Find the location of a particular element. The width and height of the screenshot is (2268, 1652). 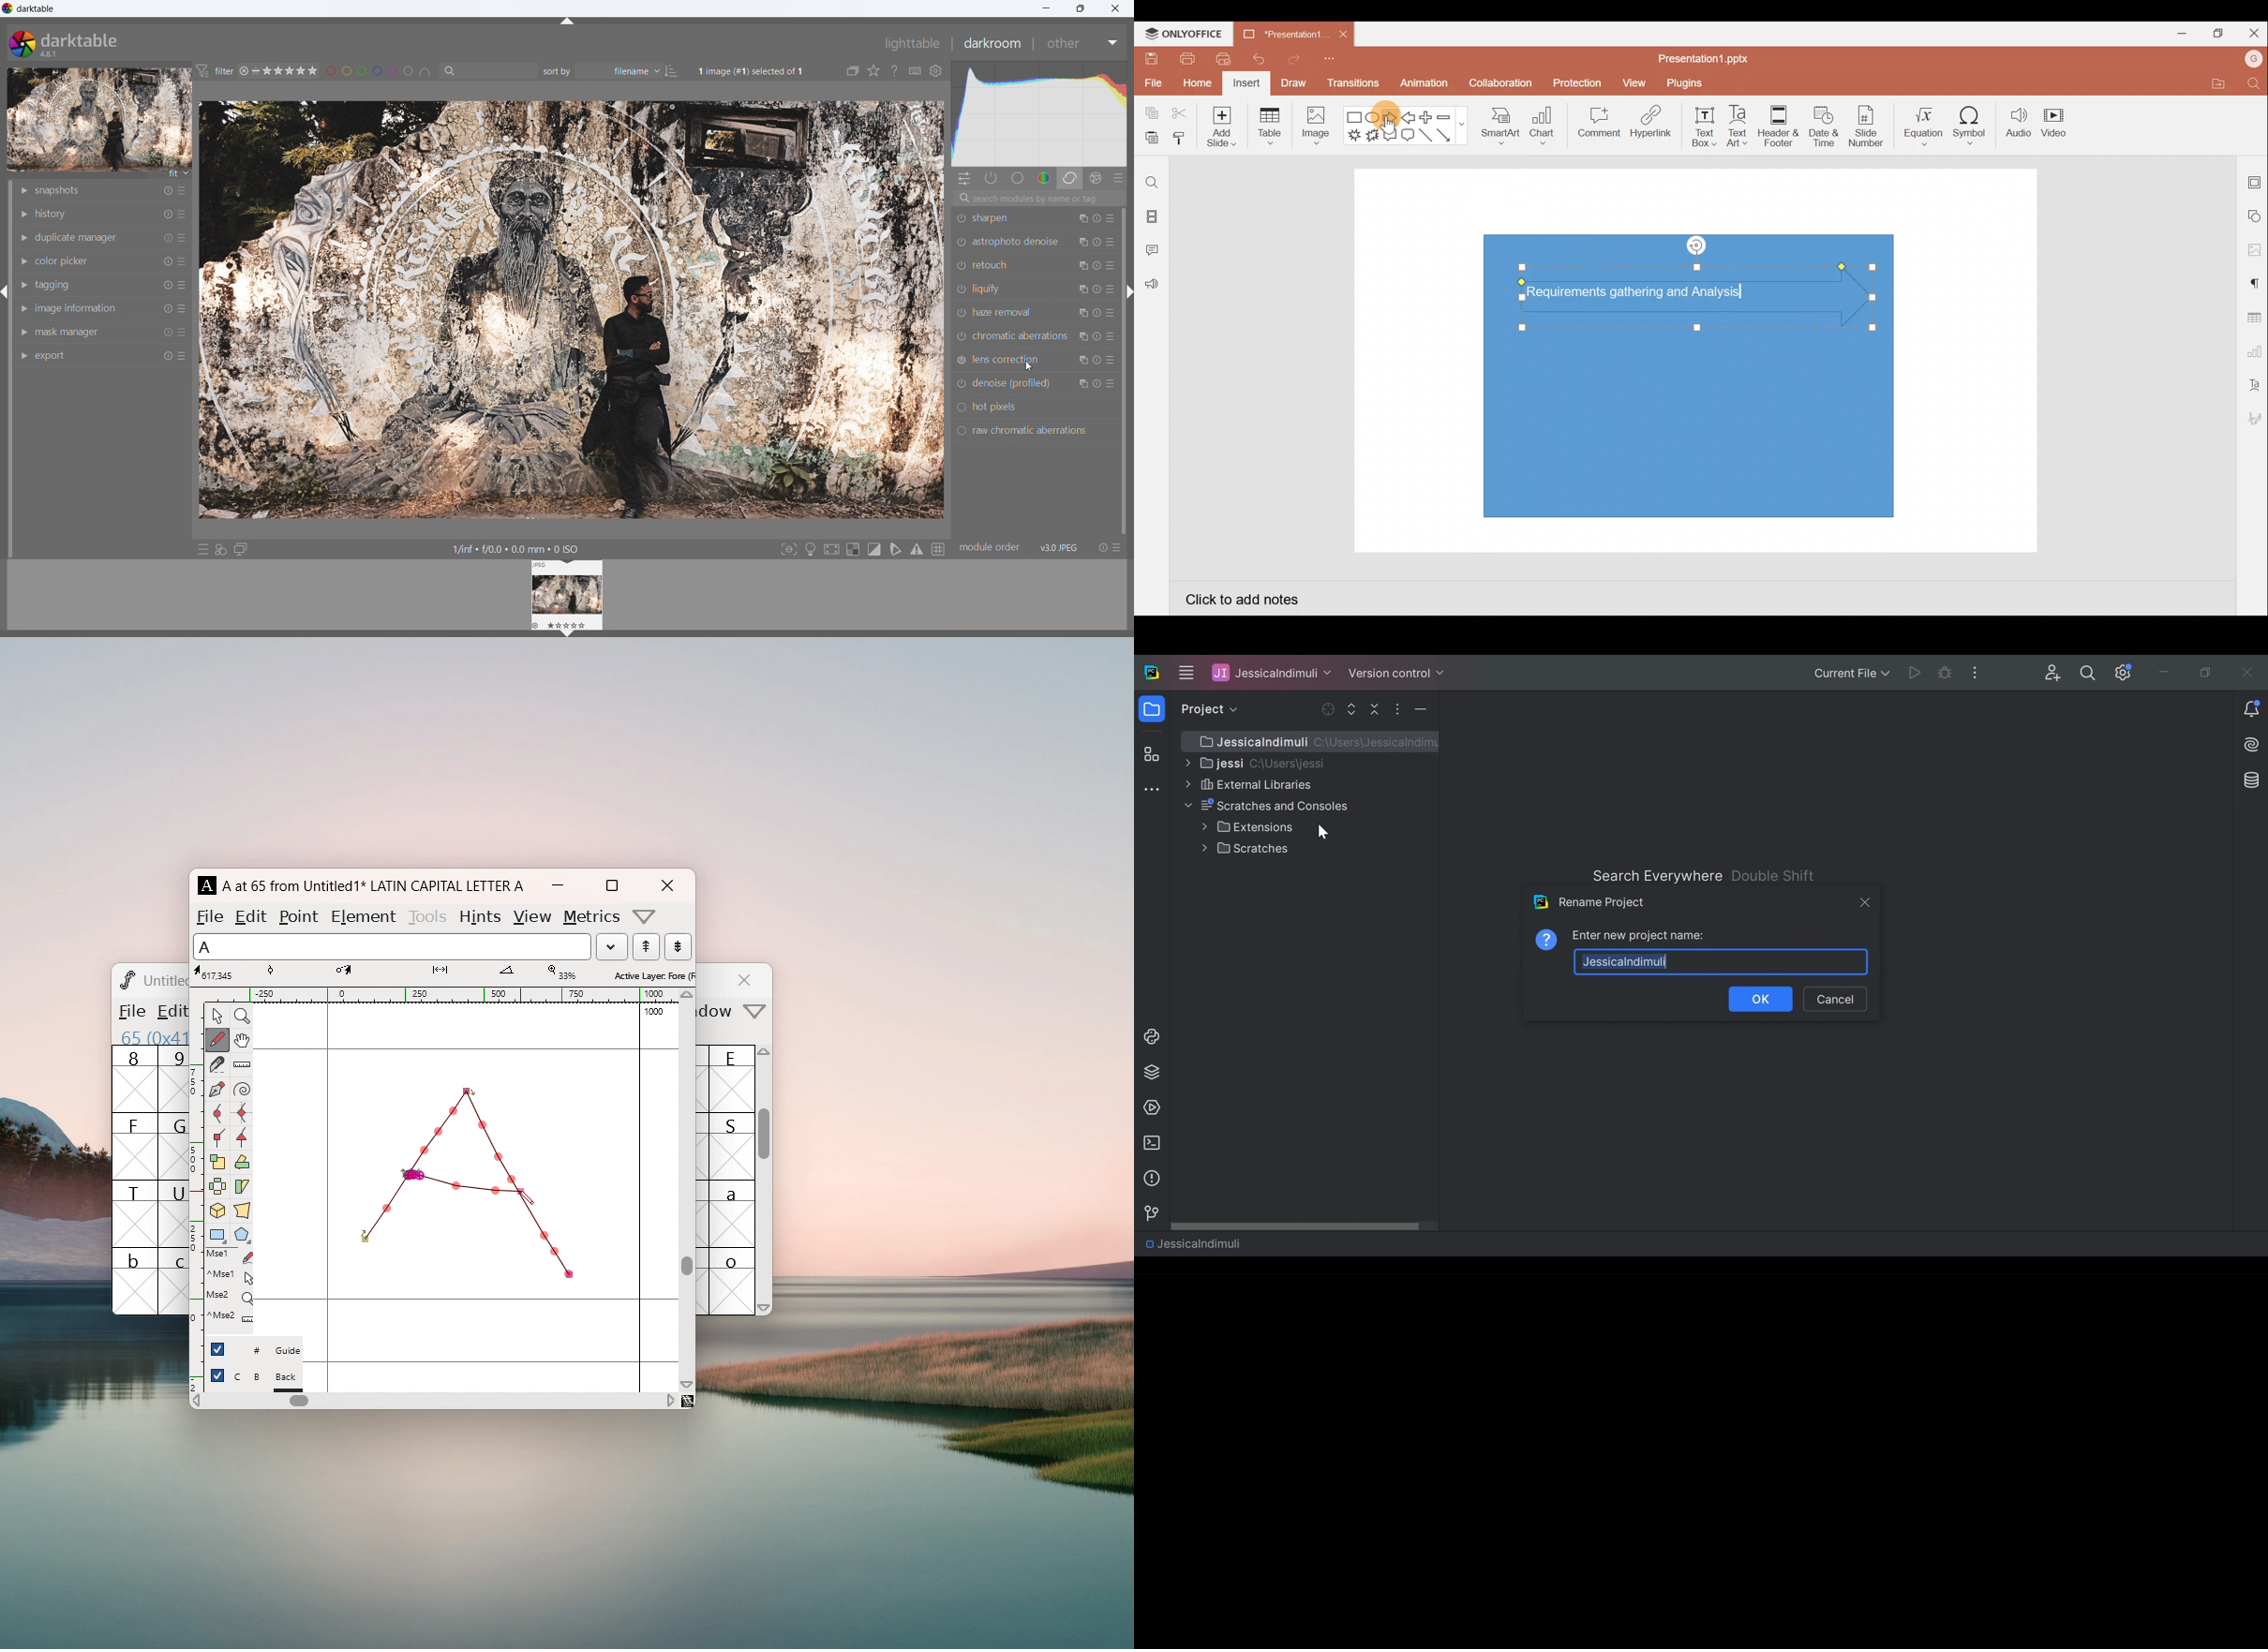

metrics is located at coordinates (592, 917).